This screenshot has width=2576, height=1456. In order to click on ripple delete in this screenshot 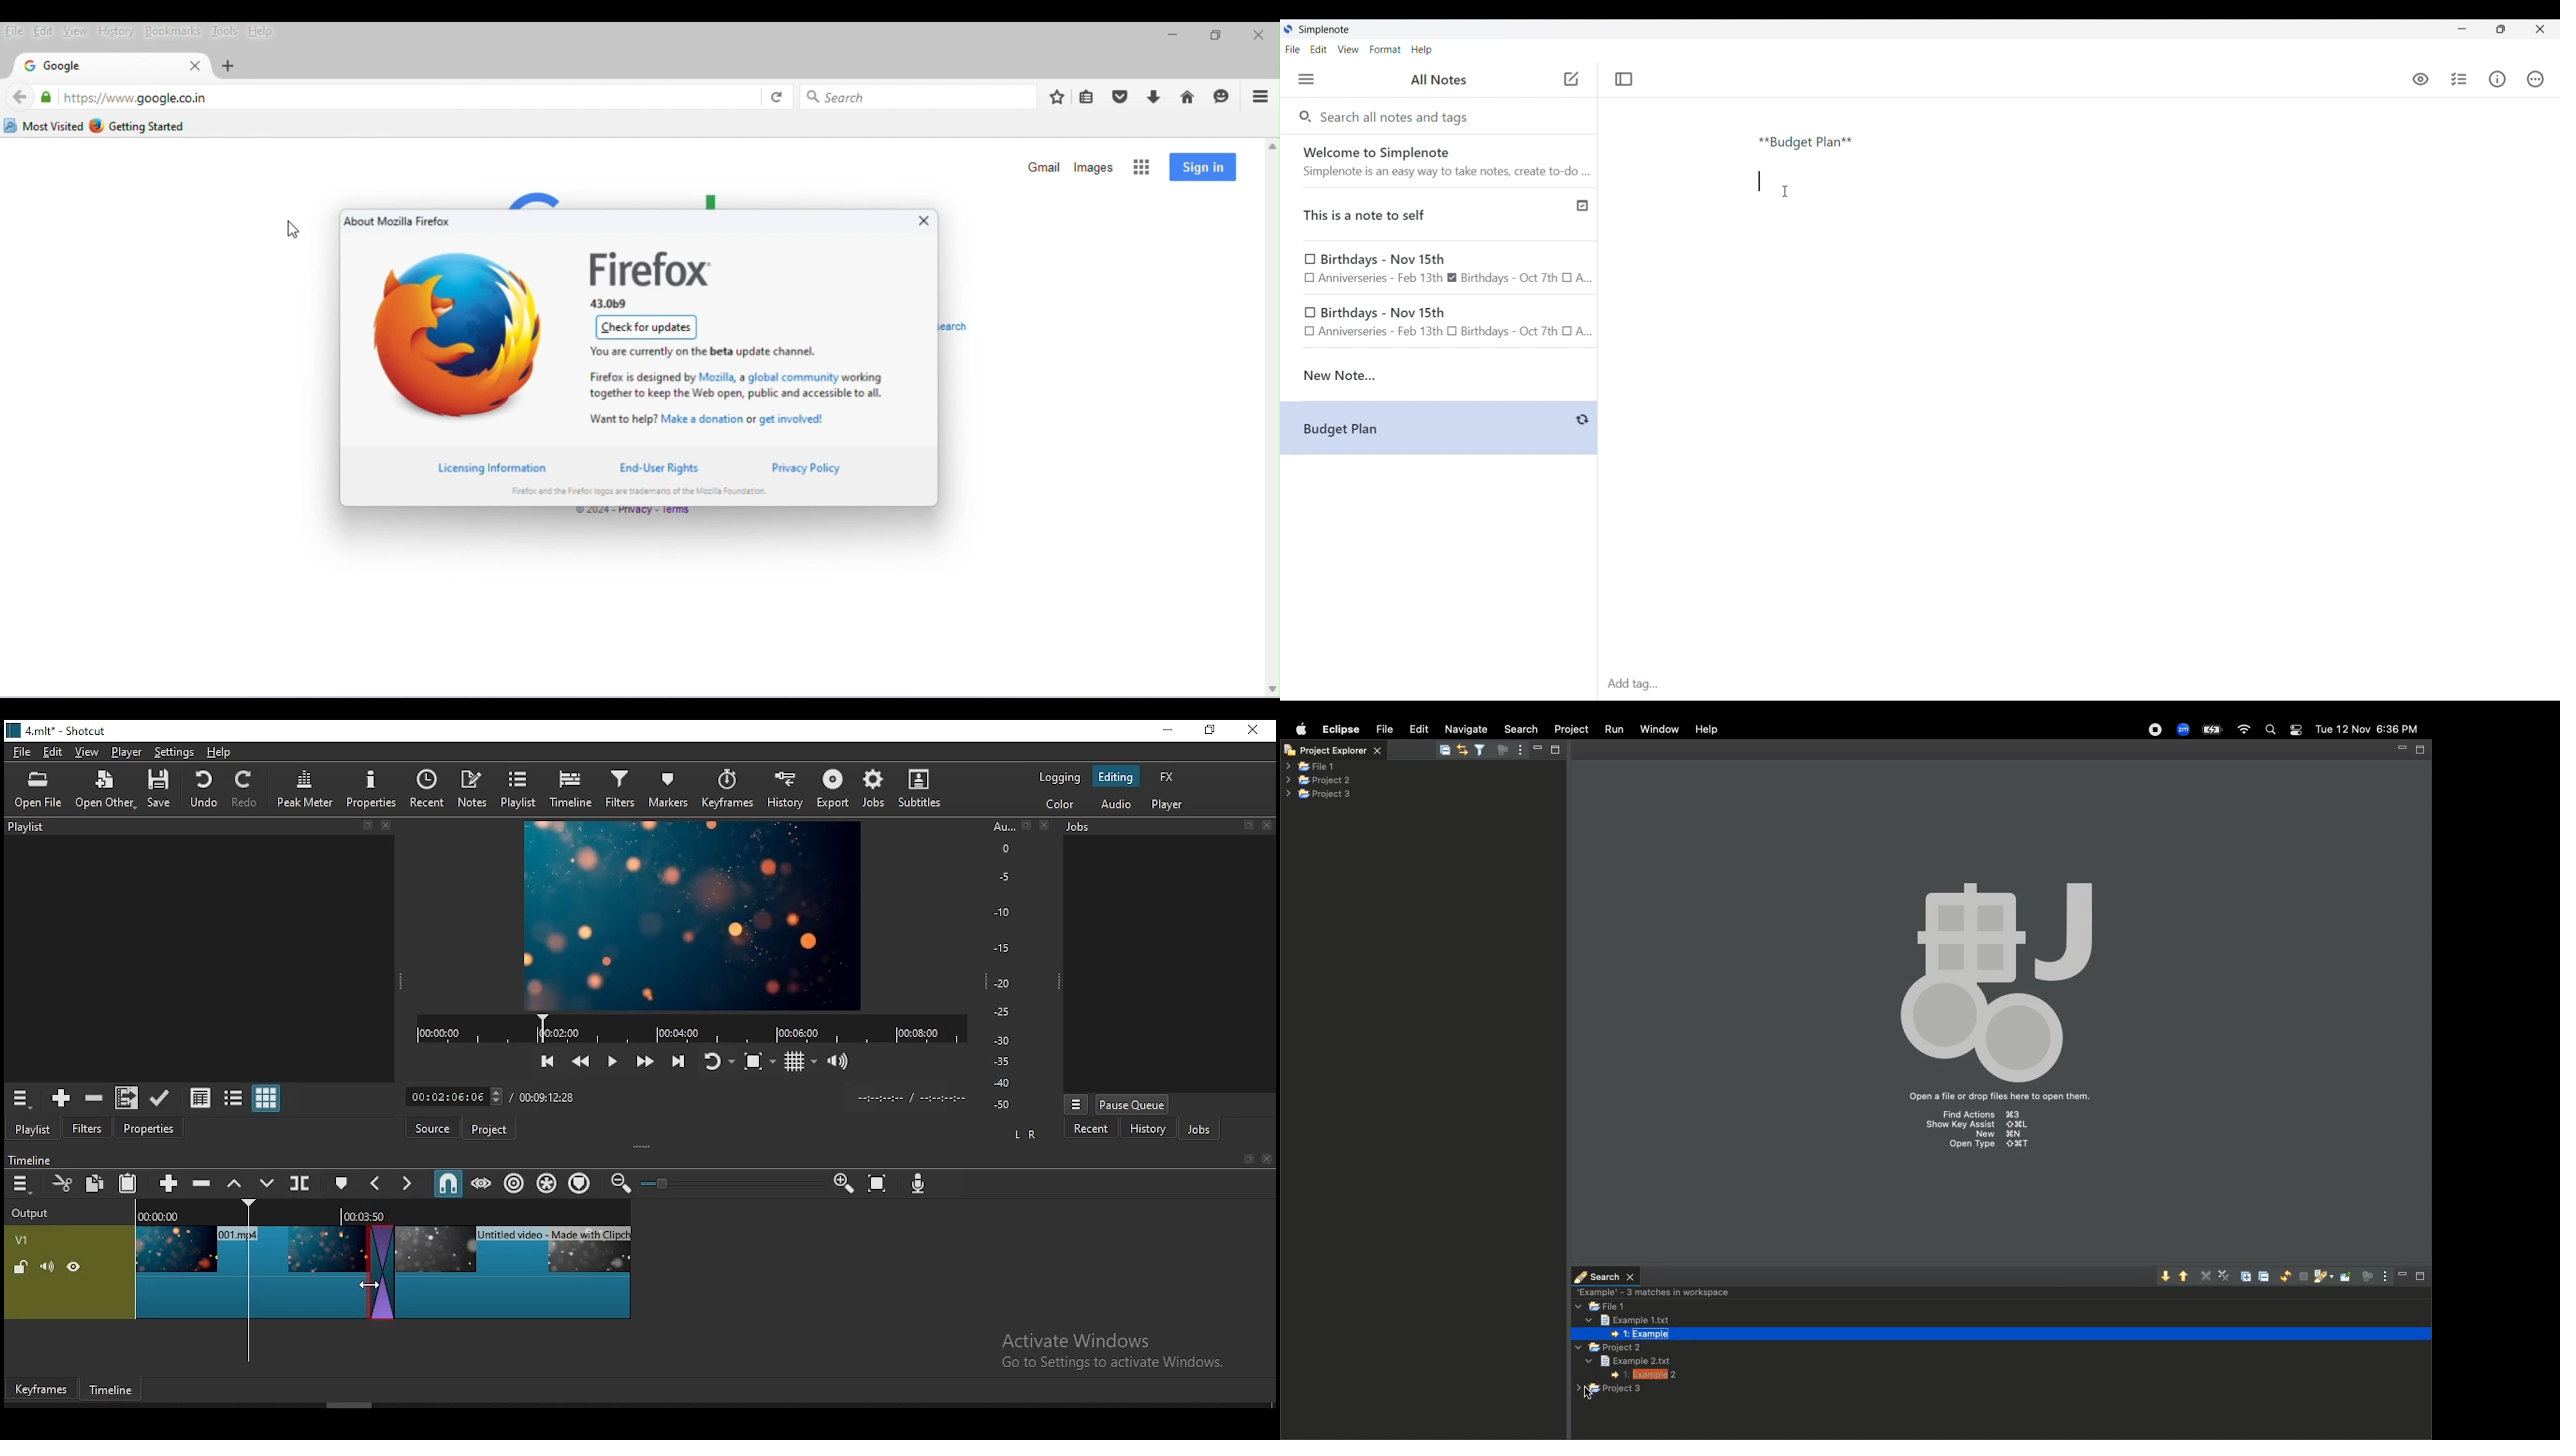, I will do `click(199, 1183)`.